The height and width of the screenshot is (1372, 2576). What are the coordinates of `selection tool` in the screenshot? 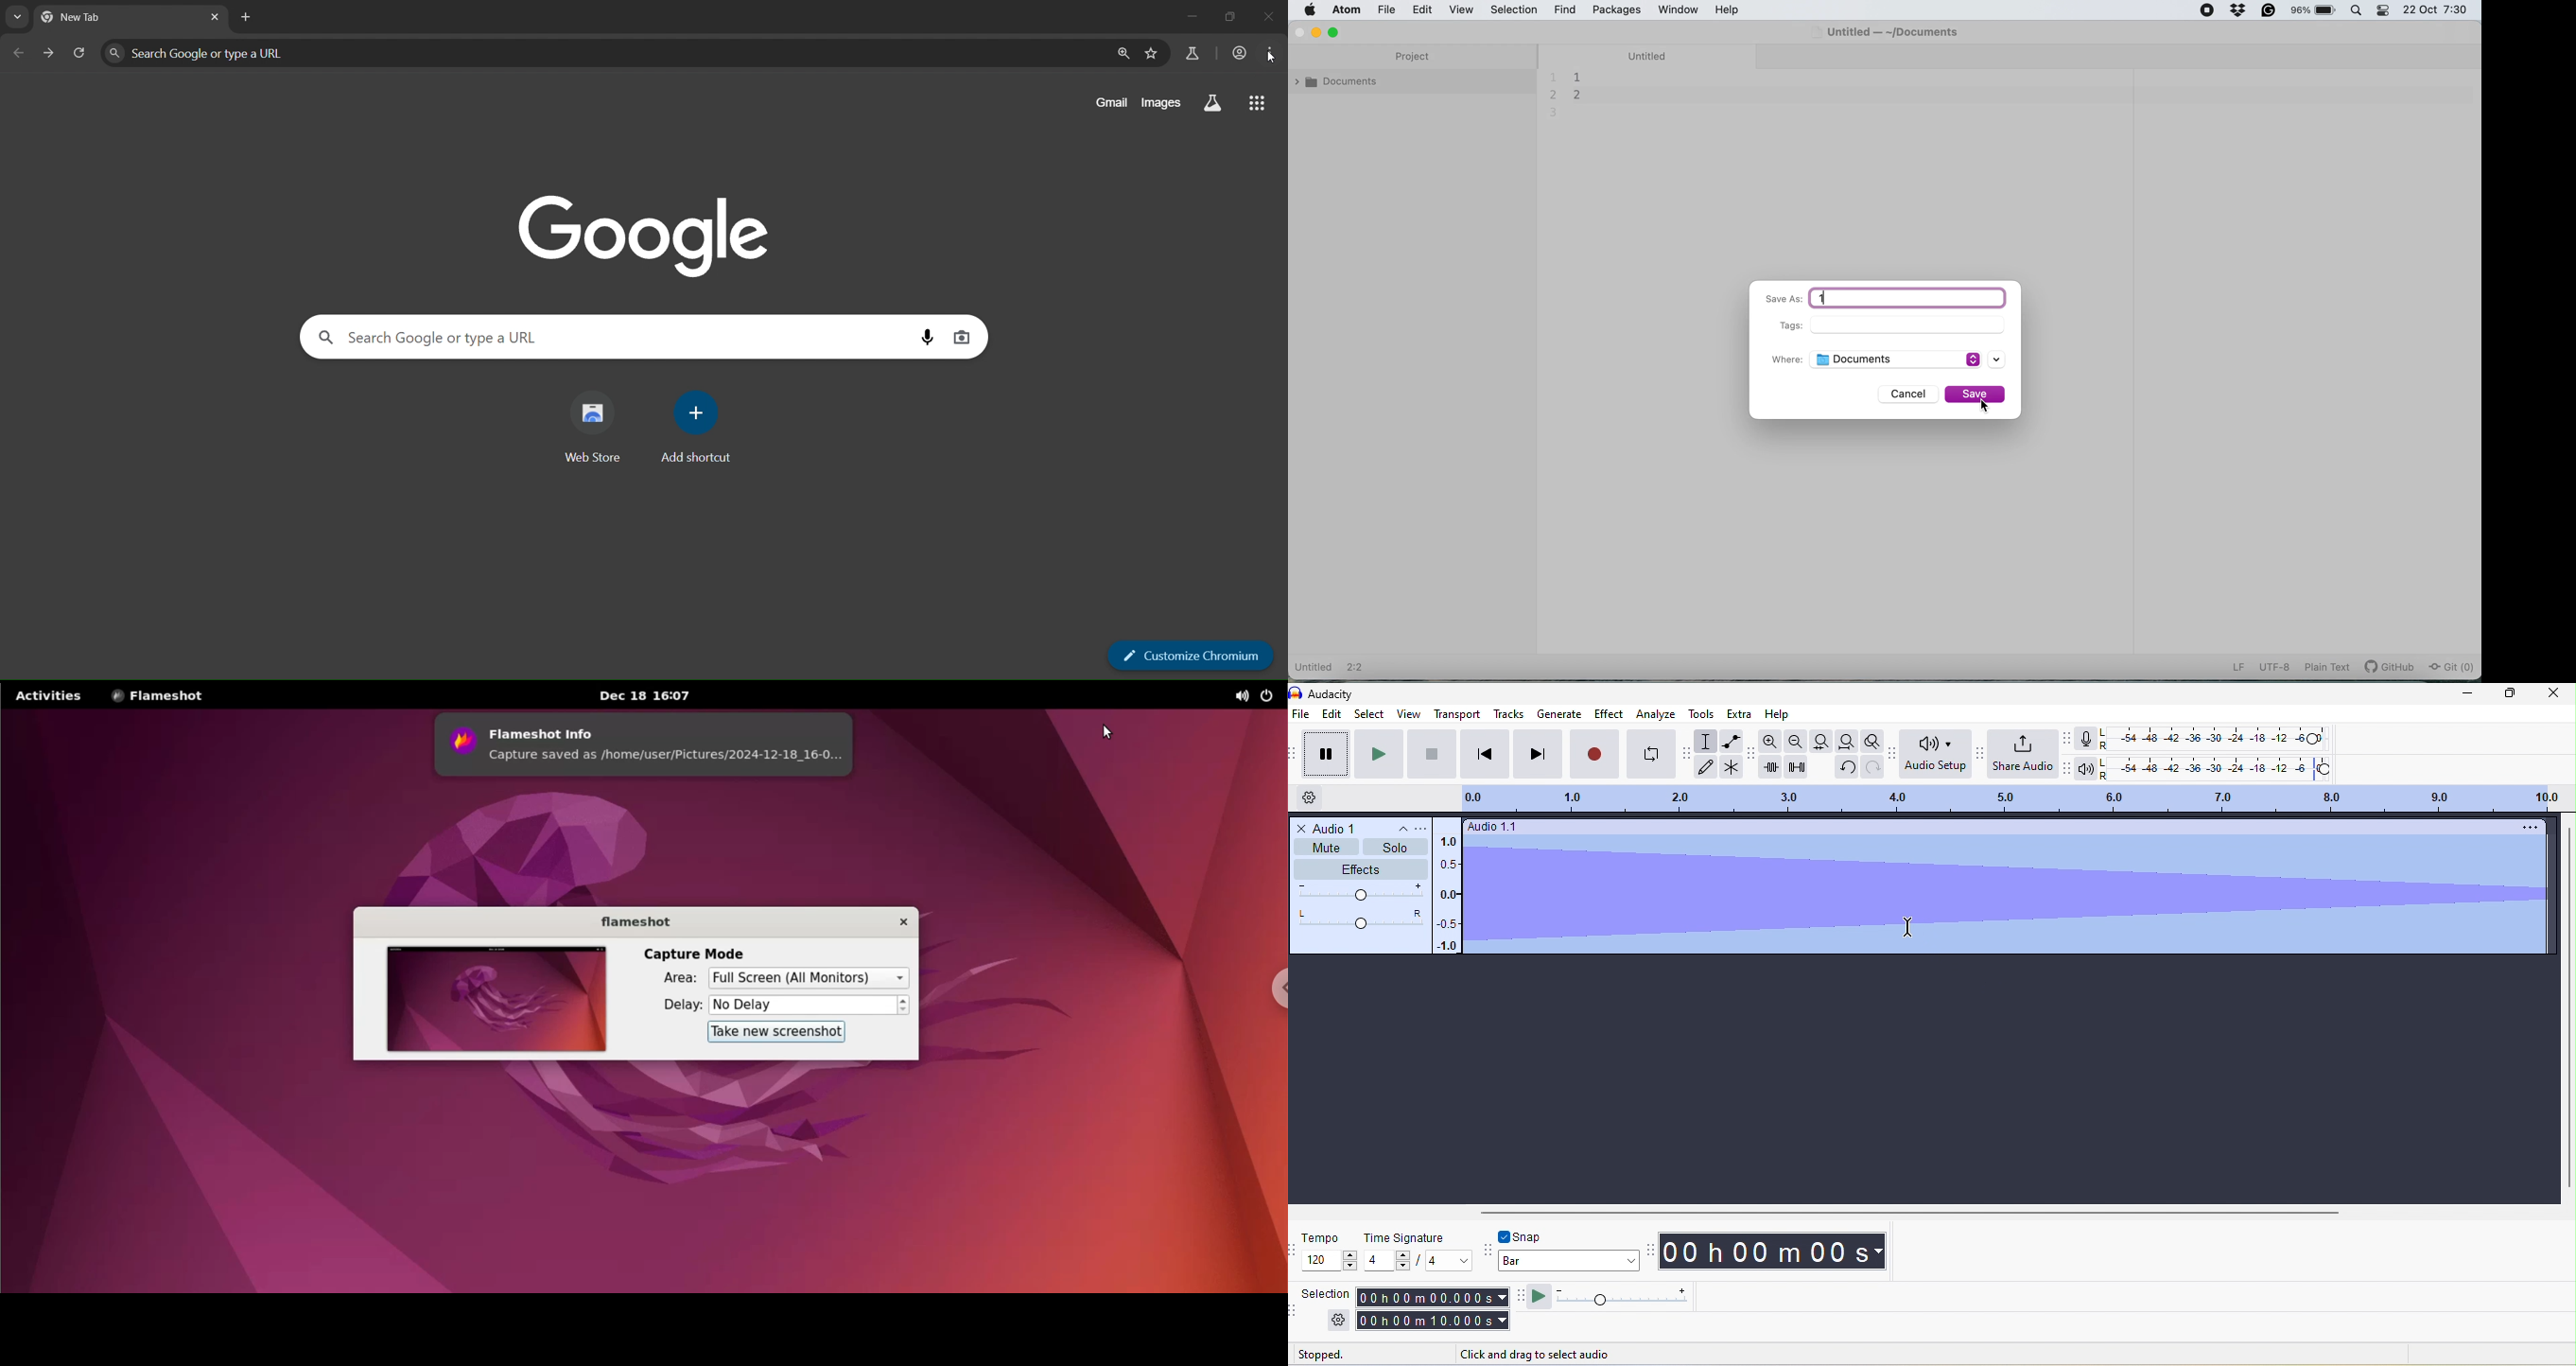 It's located at (1708, 741).